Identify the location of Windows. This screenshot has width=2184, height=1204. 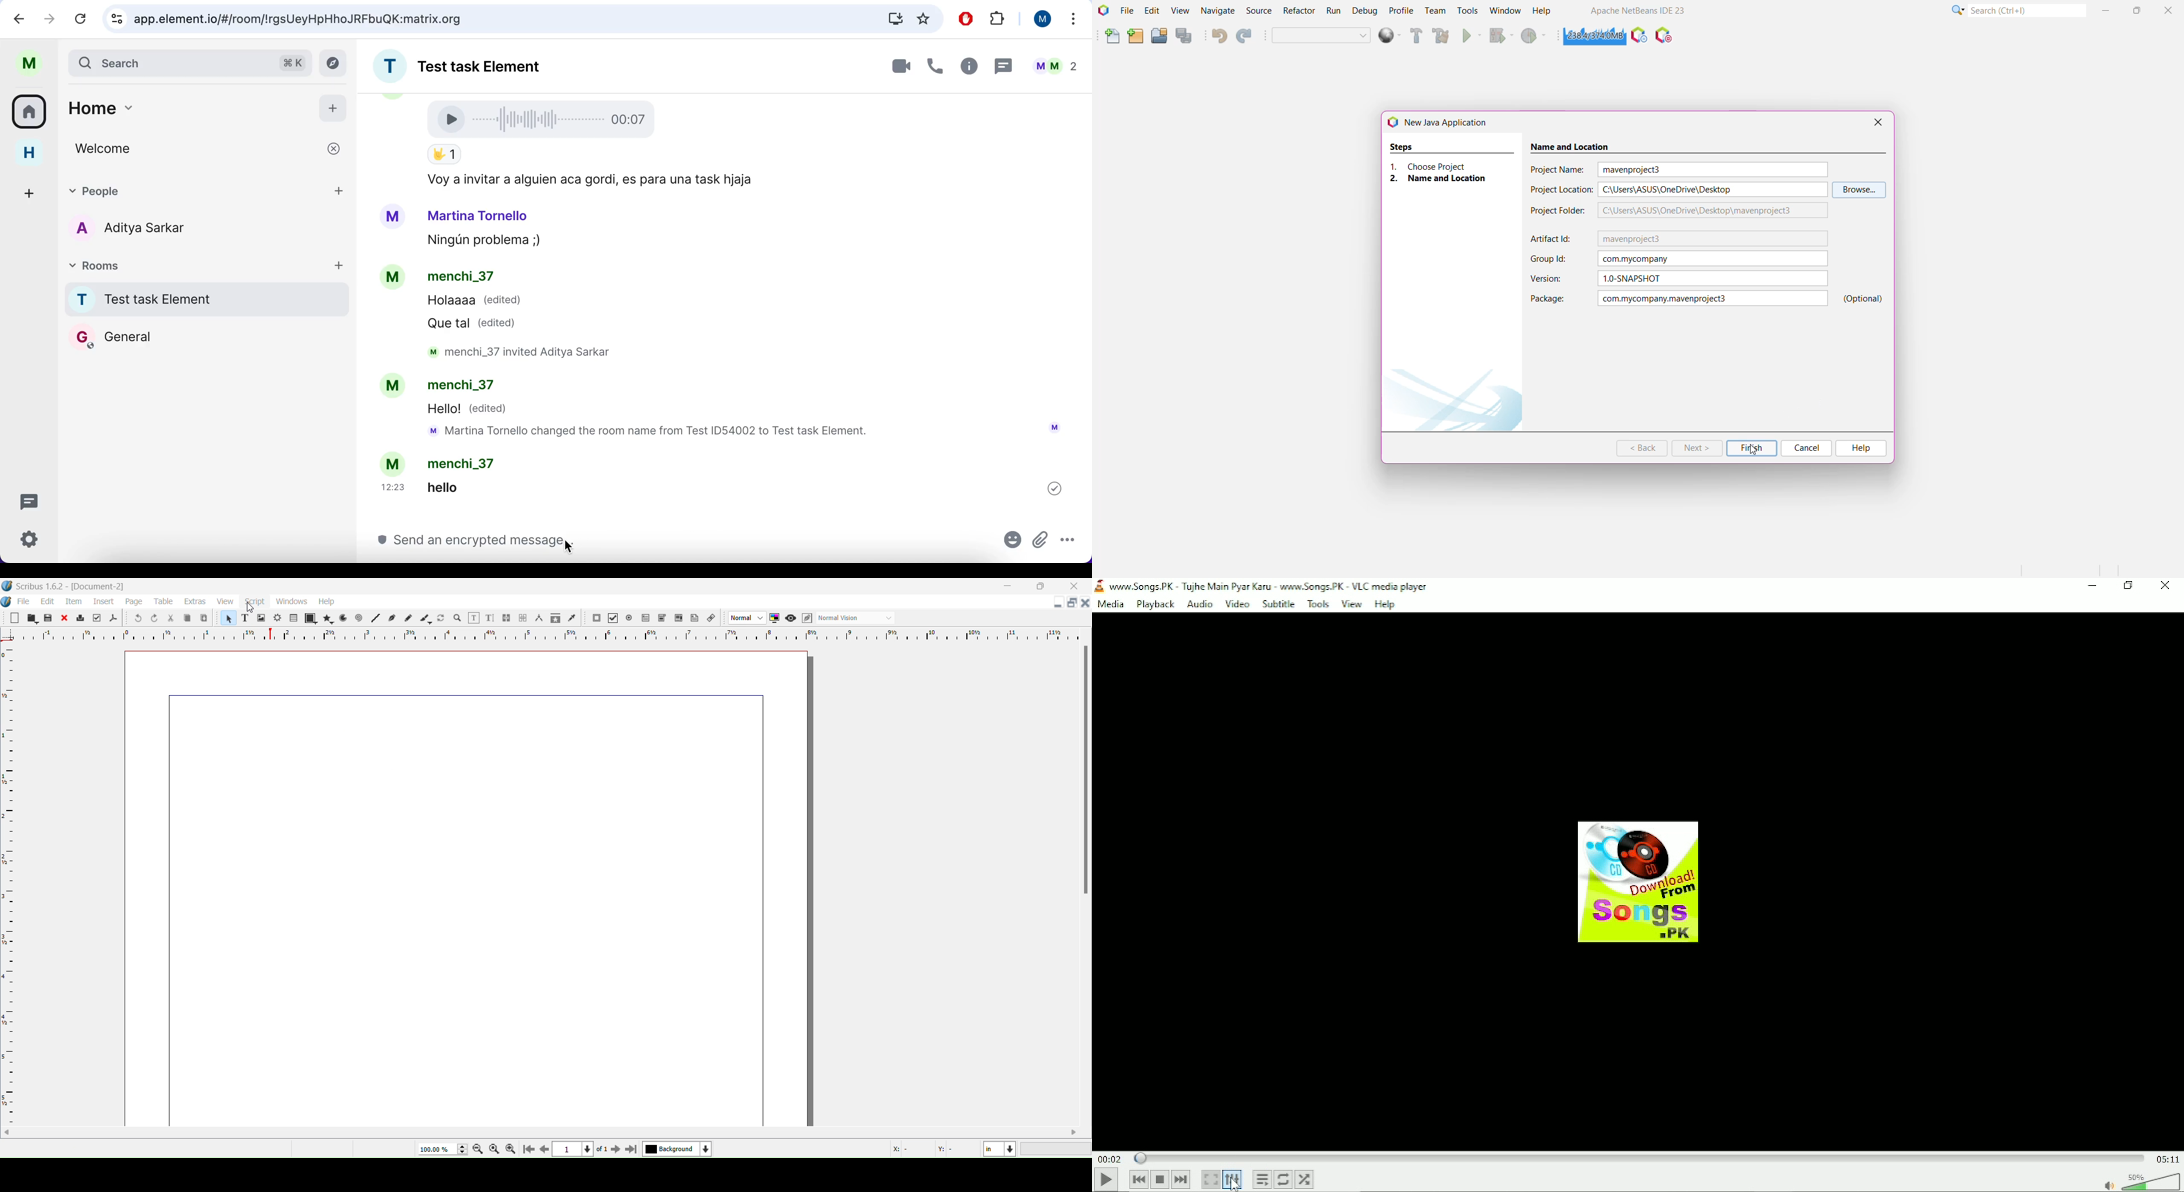
(291, 603).